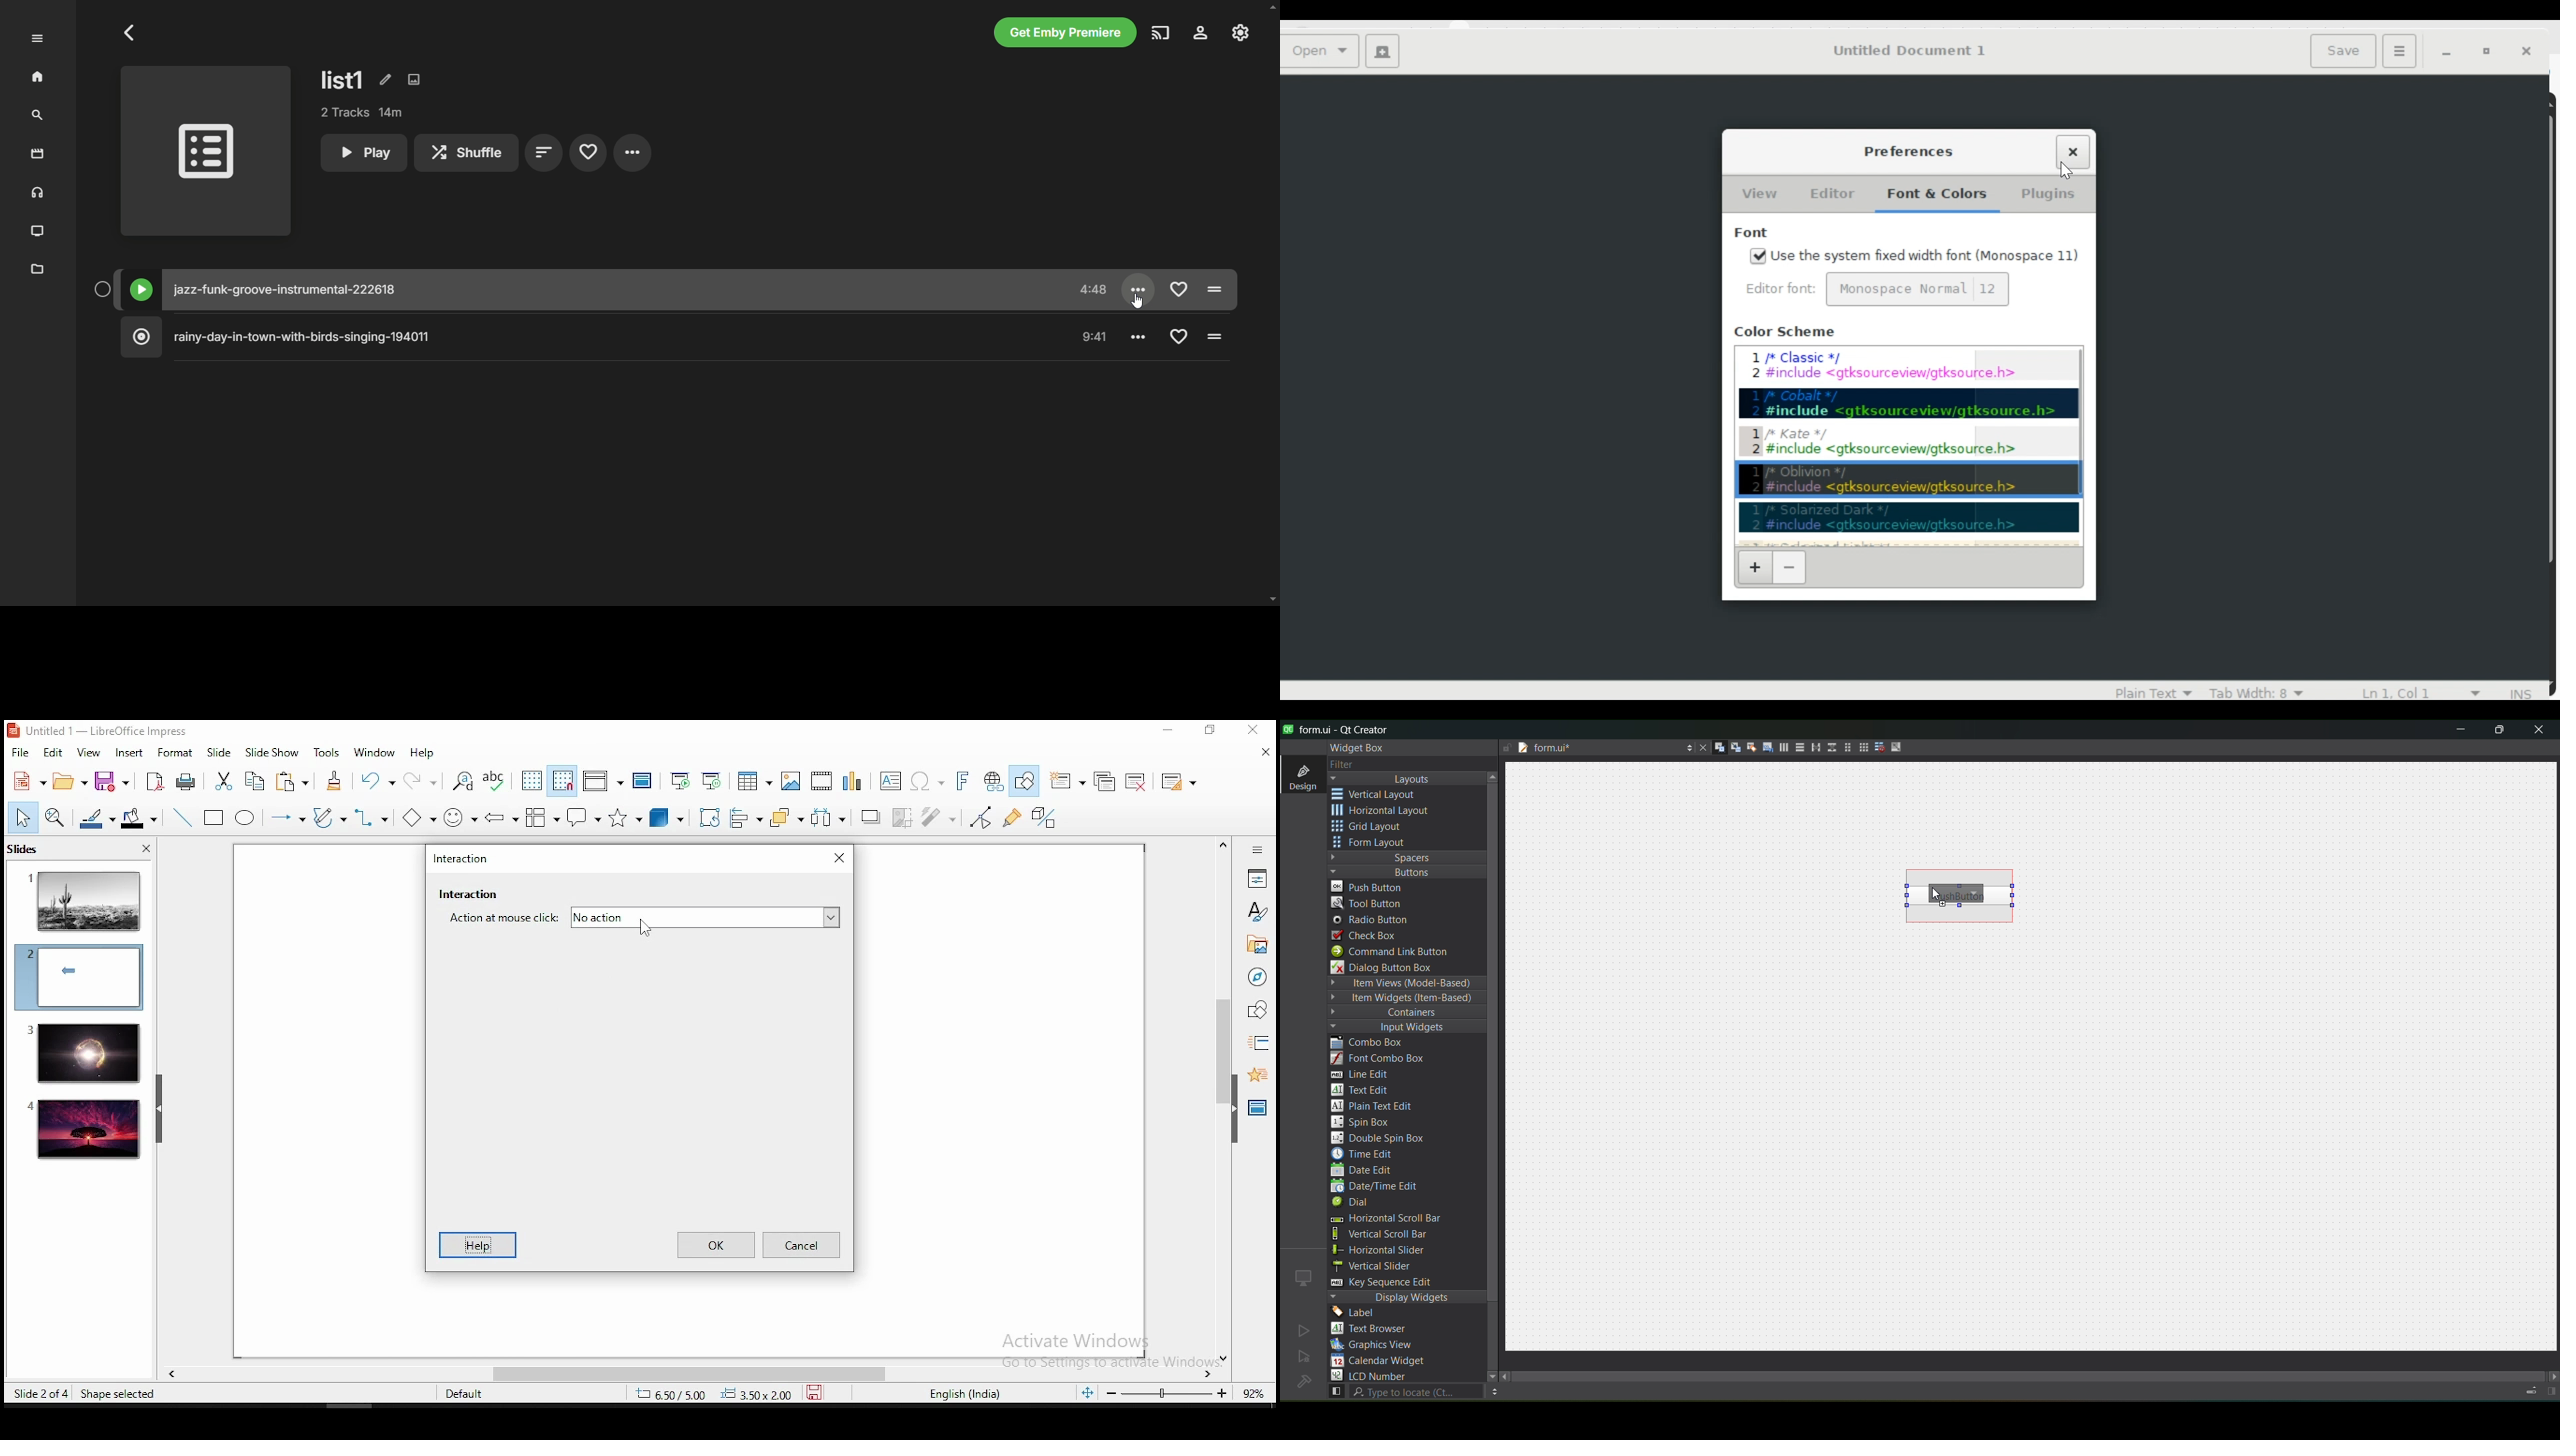 This screenshot has width=2576, height=1456. I want to click on spin box, so click(1367, 1122).